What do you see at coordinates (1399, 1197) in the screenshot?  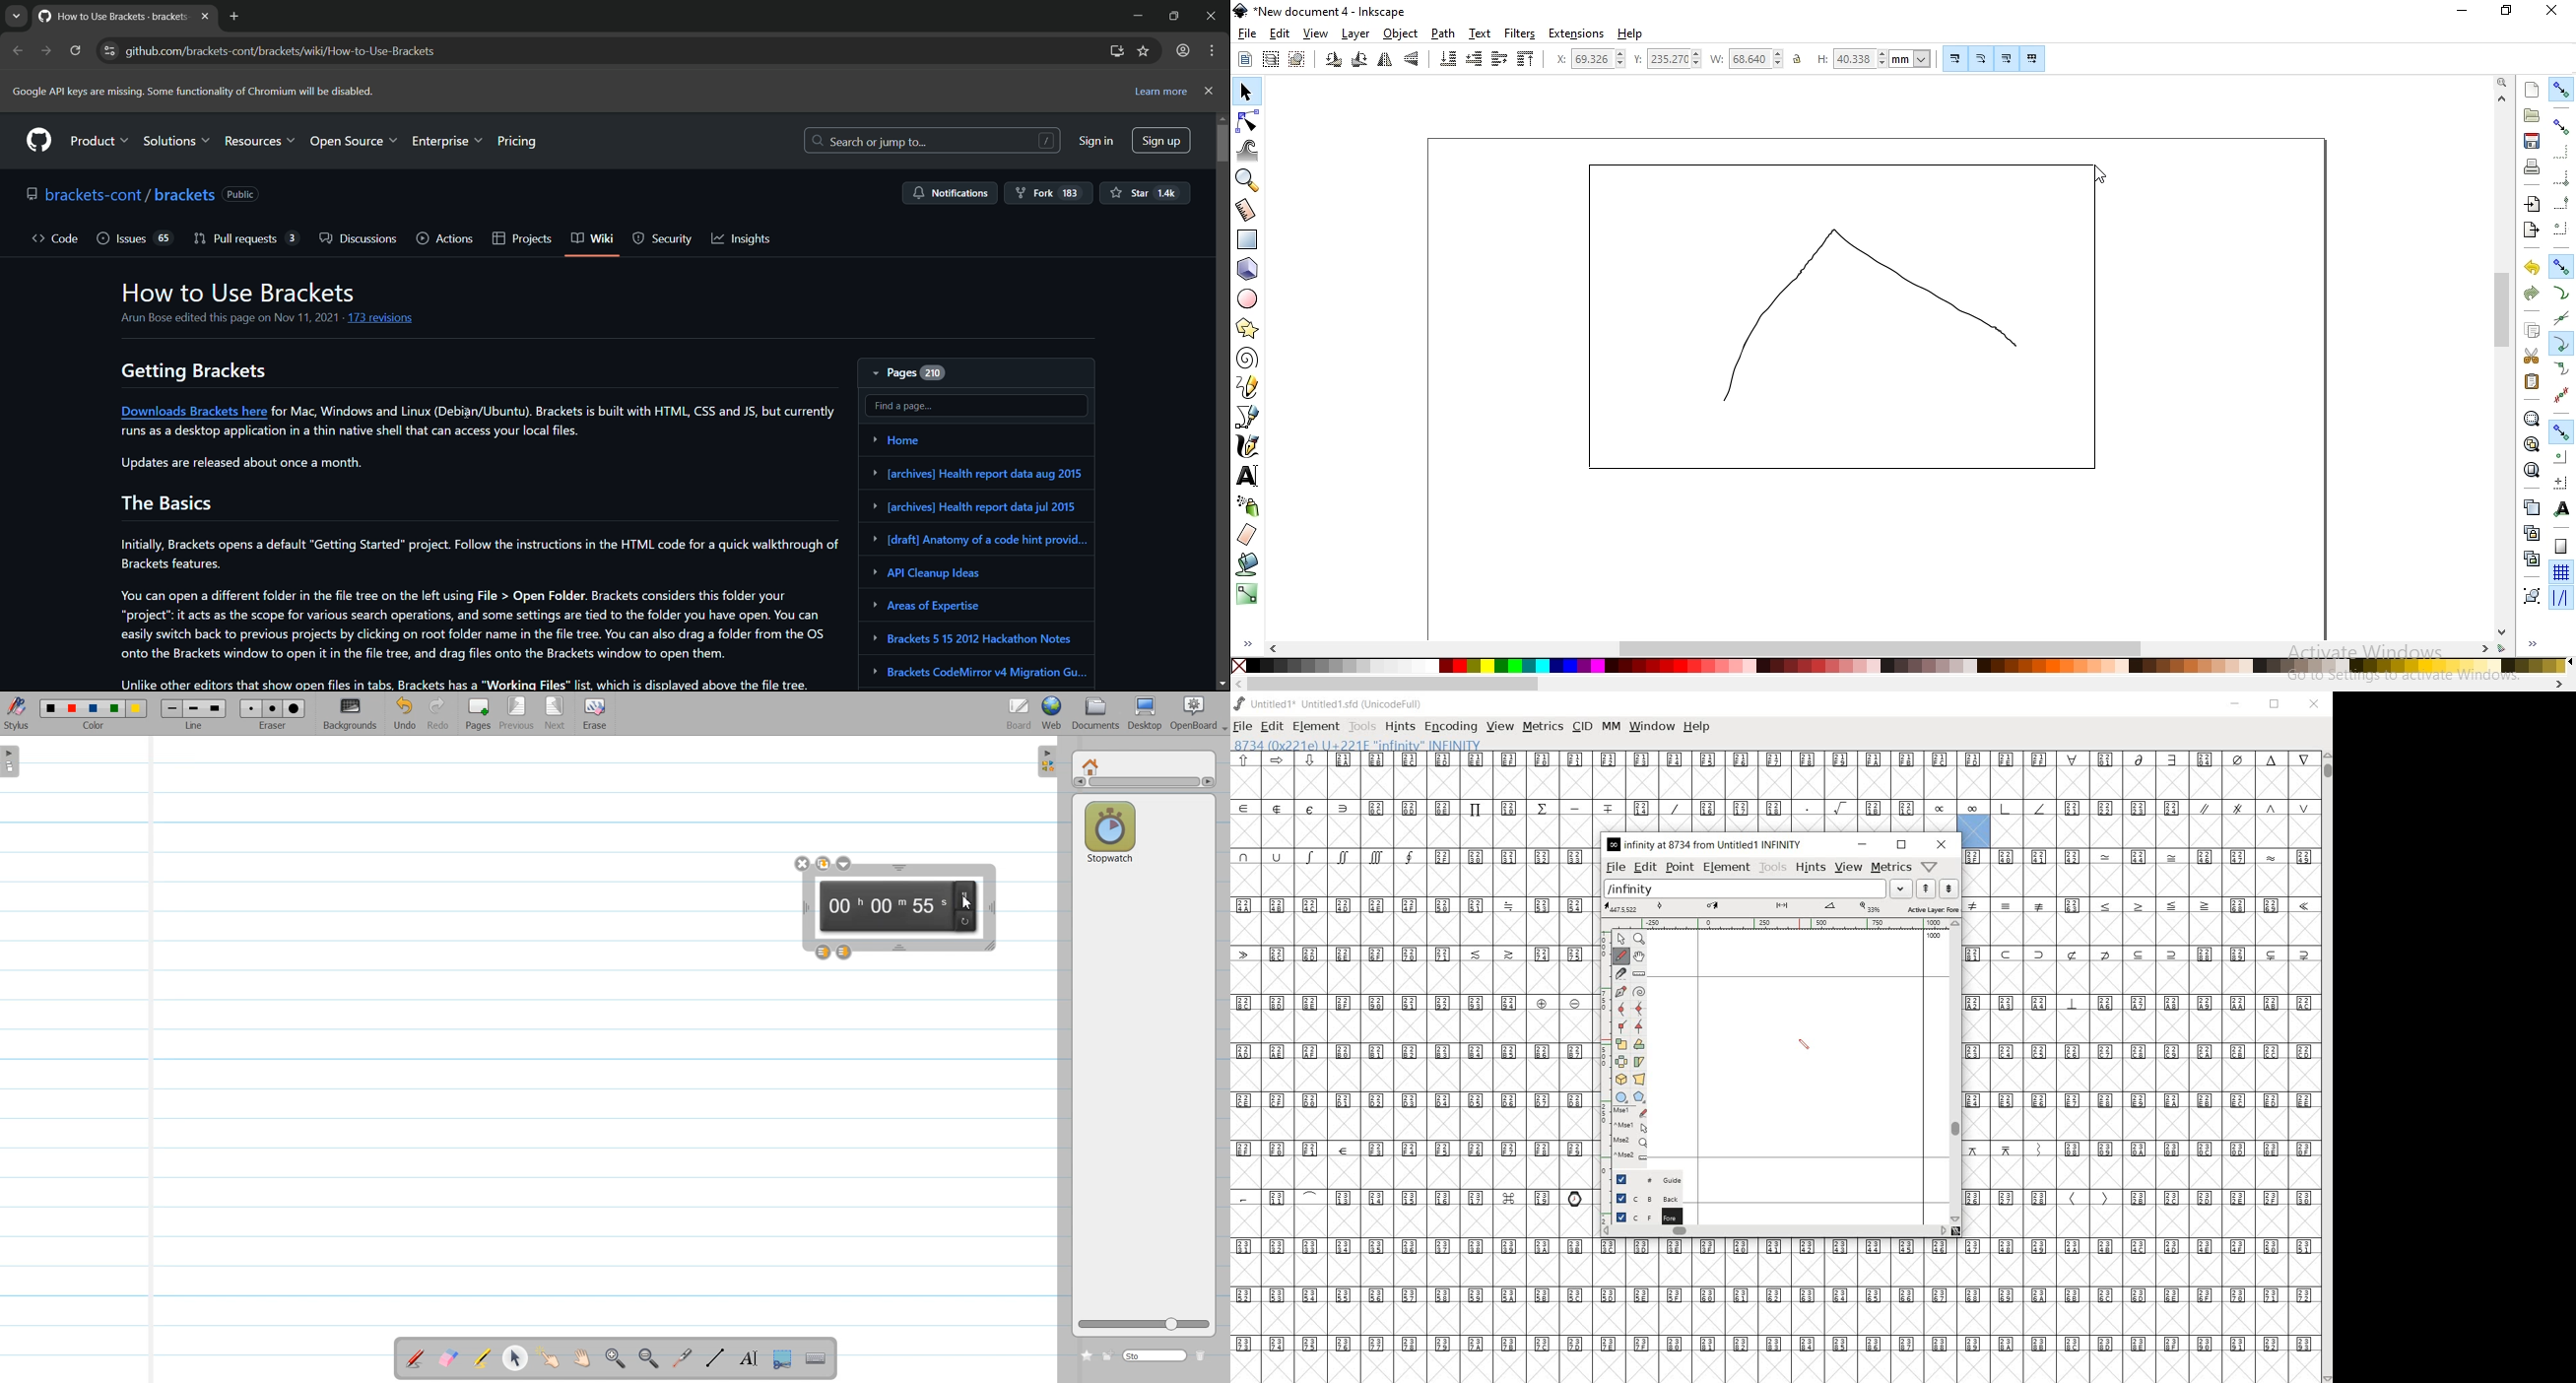 I see `Unicode code points` at bounding box center [1399, 1197].